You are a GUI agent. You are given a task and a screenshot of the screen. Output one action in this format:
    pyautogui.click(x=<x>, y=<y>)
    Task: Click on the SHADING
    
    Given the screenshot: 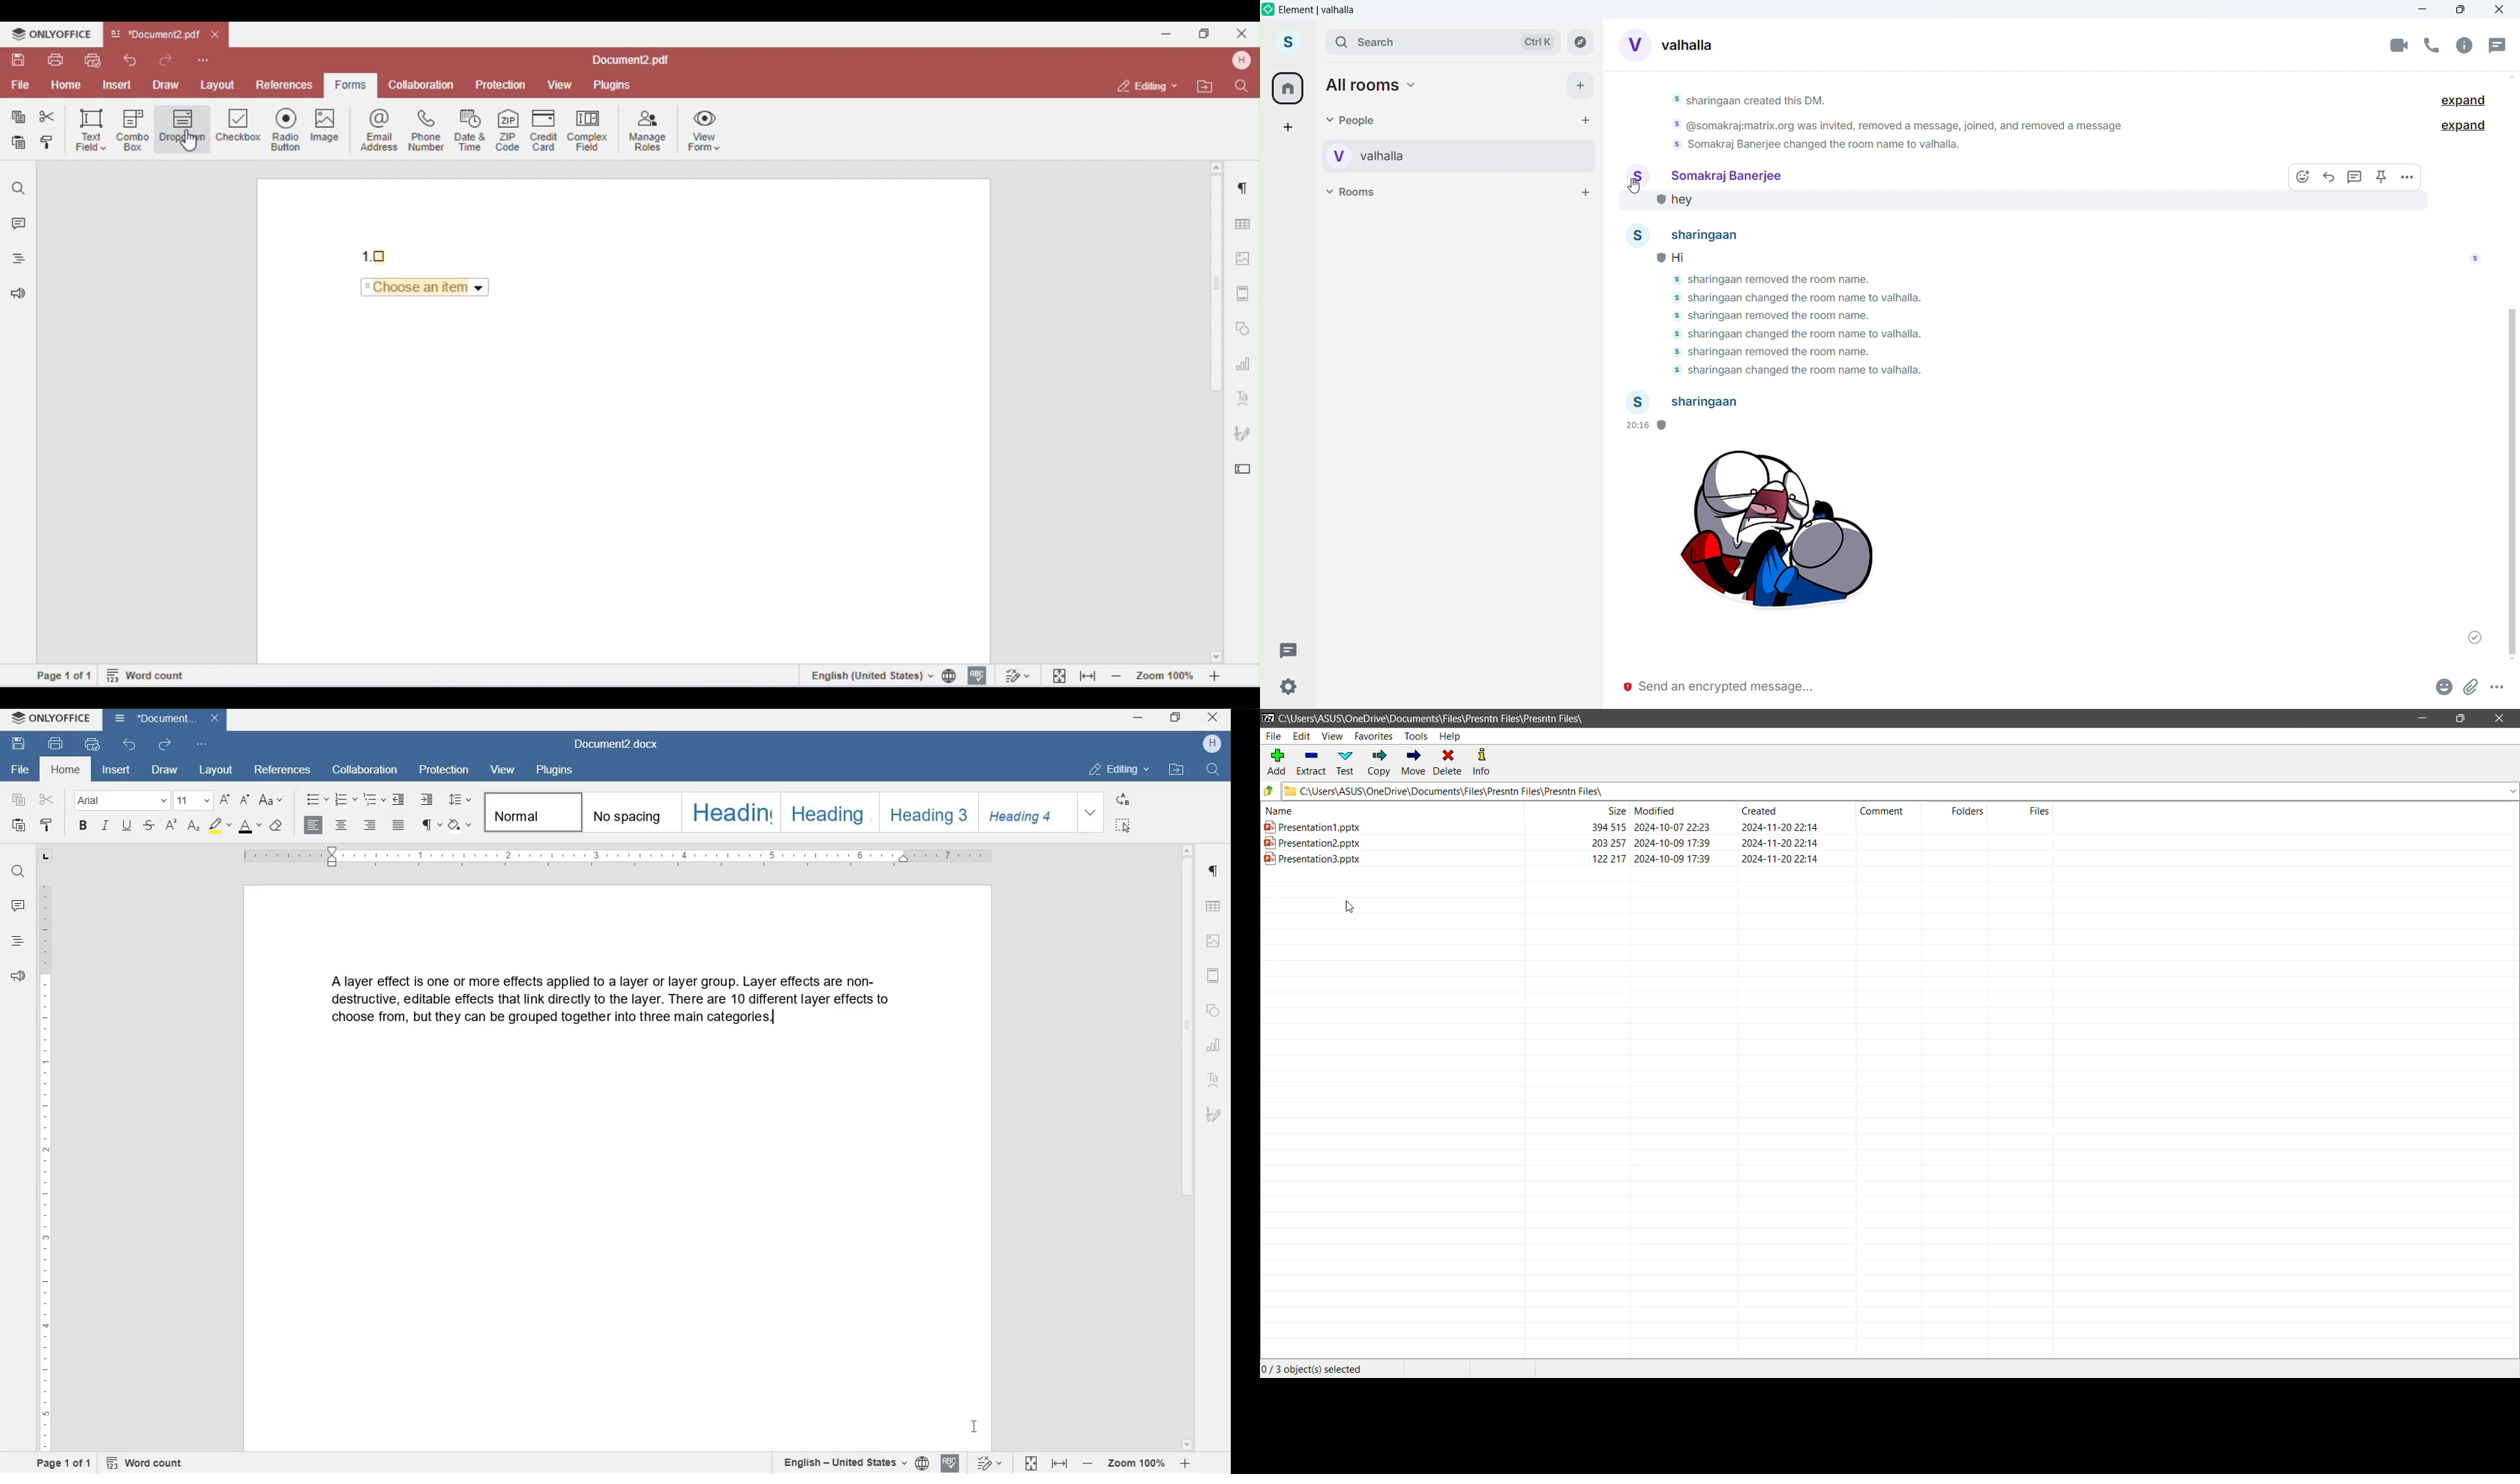 What is the action you would take?
    pyautogui.click(x=459, y=826)
    